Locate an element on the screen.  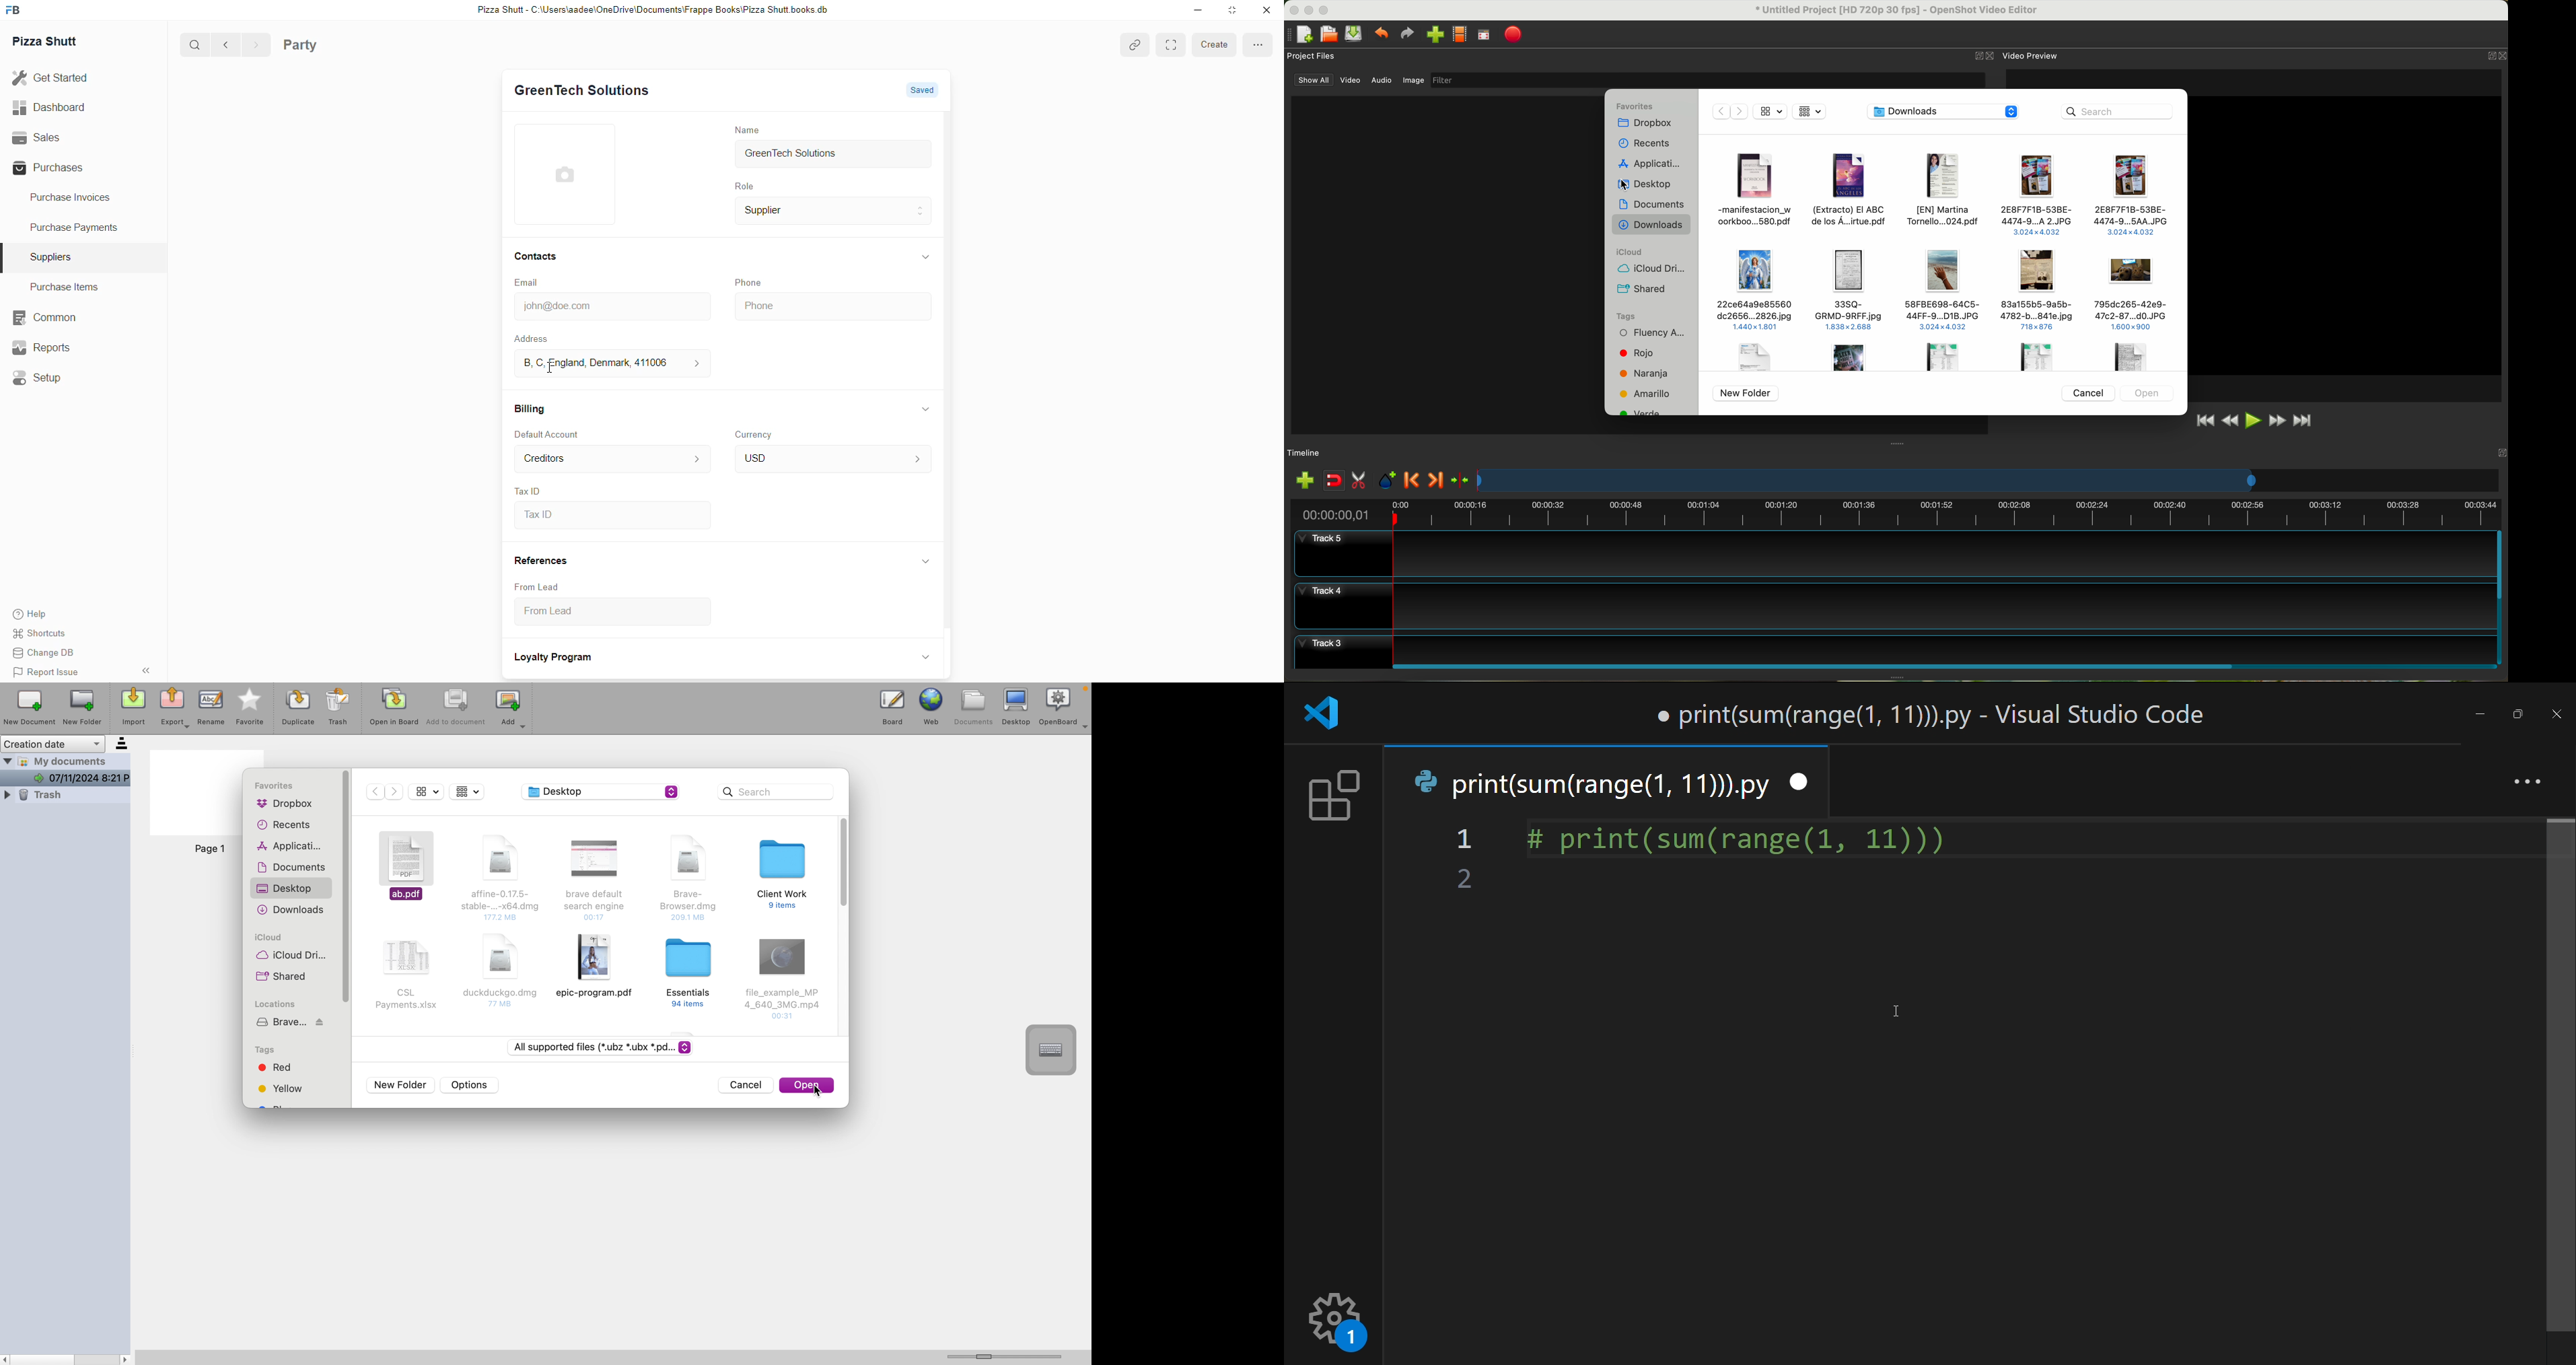
import is located at coordinates (132, 708).